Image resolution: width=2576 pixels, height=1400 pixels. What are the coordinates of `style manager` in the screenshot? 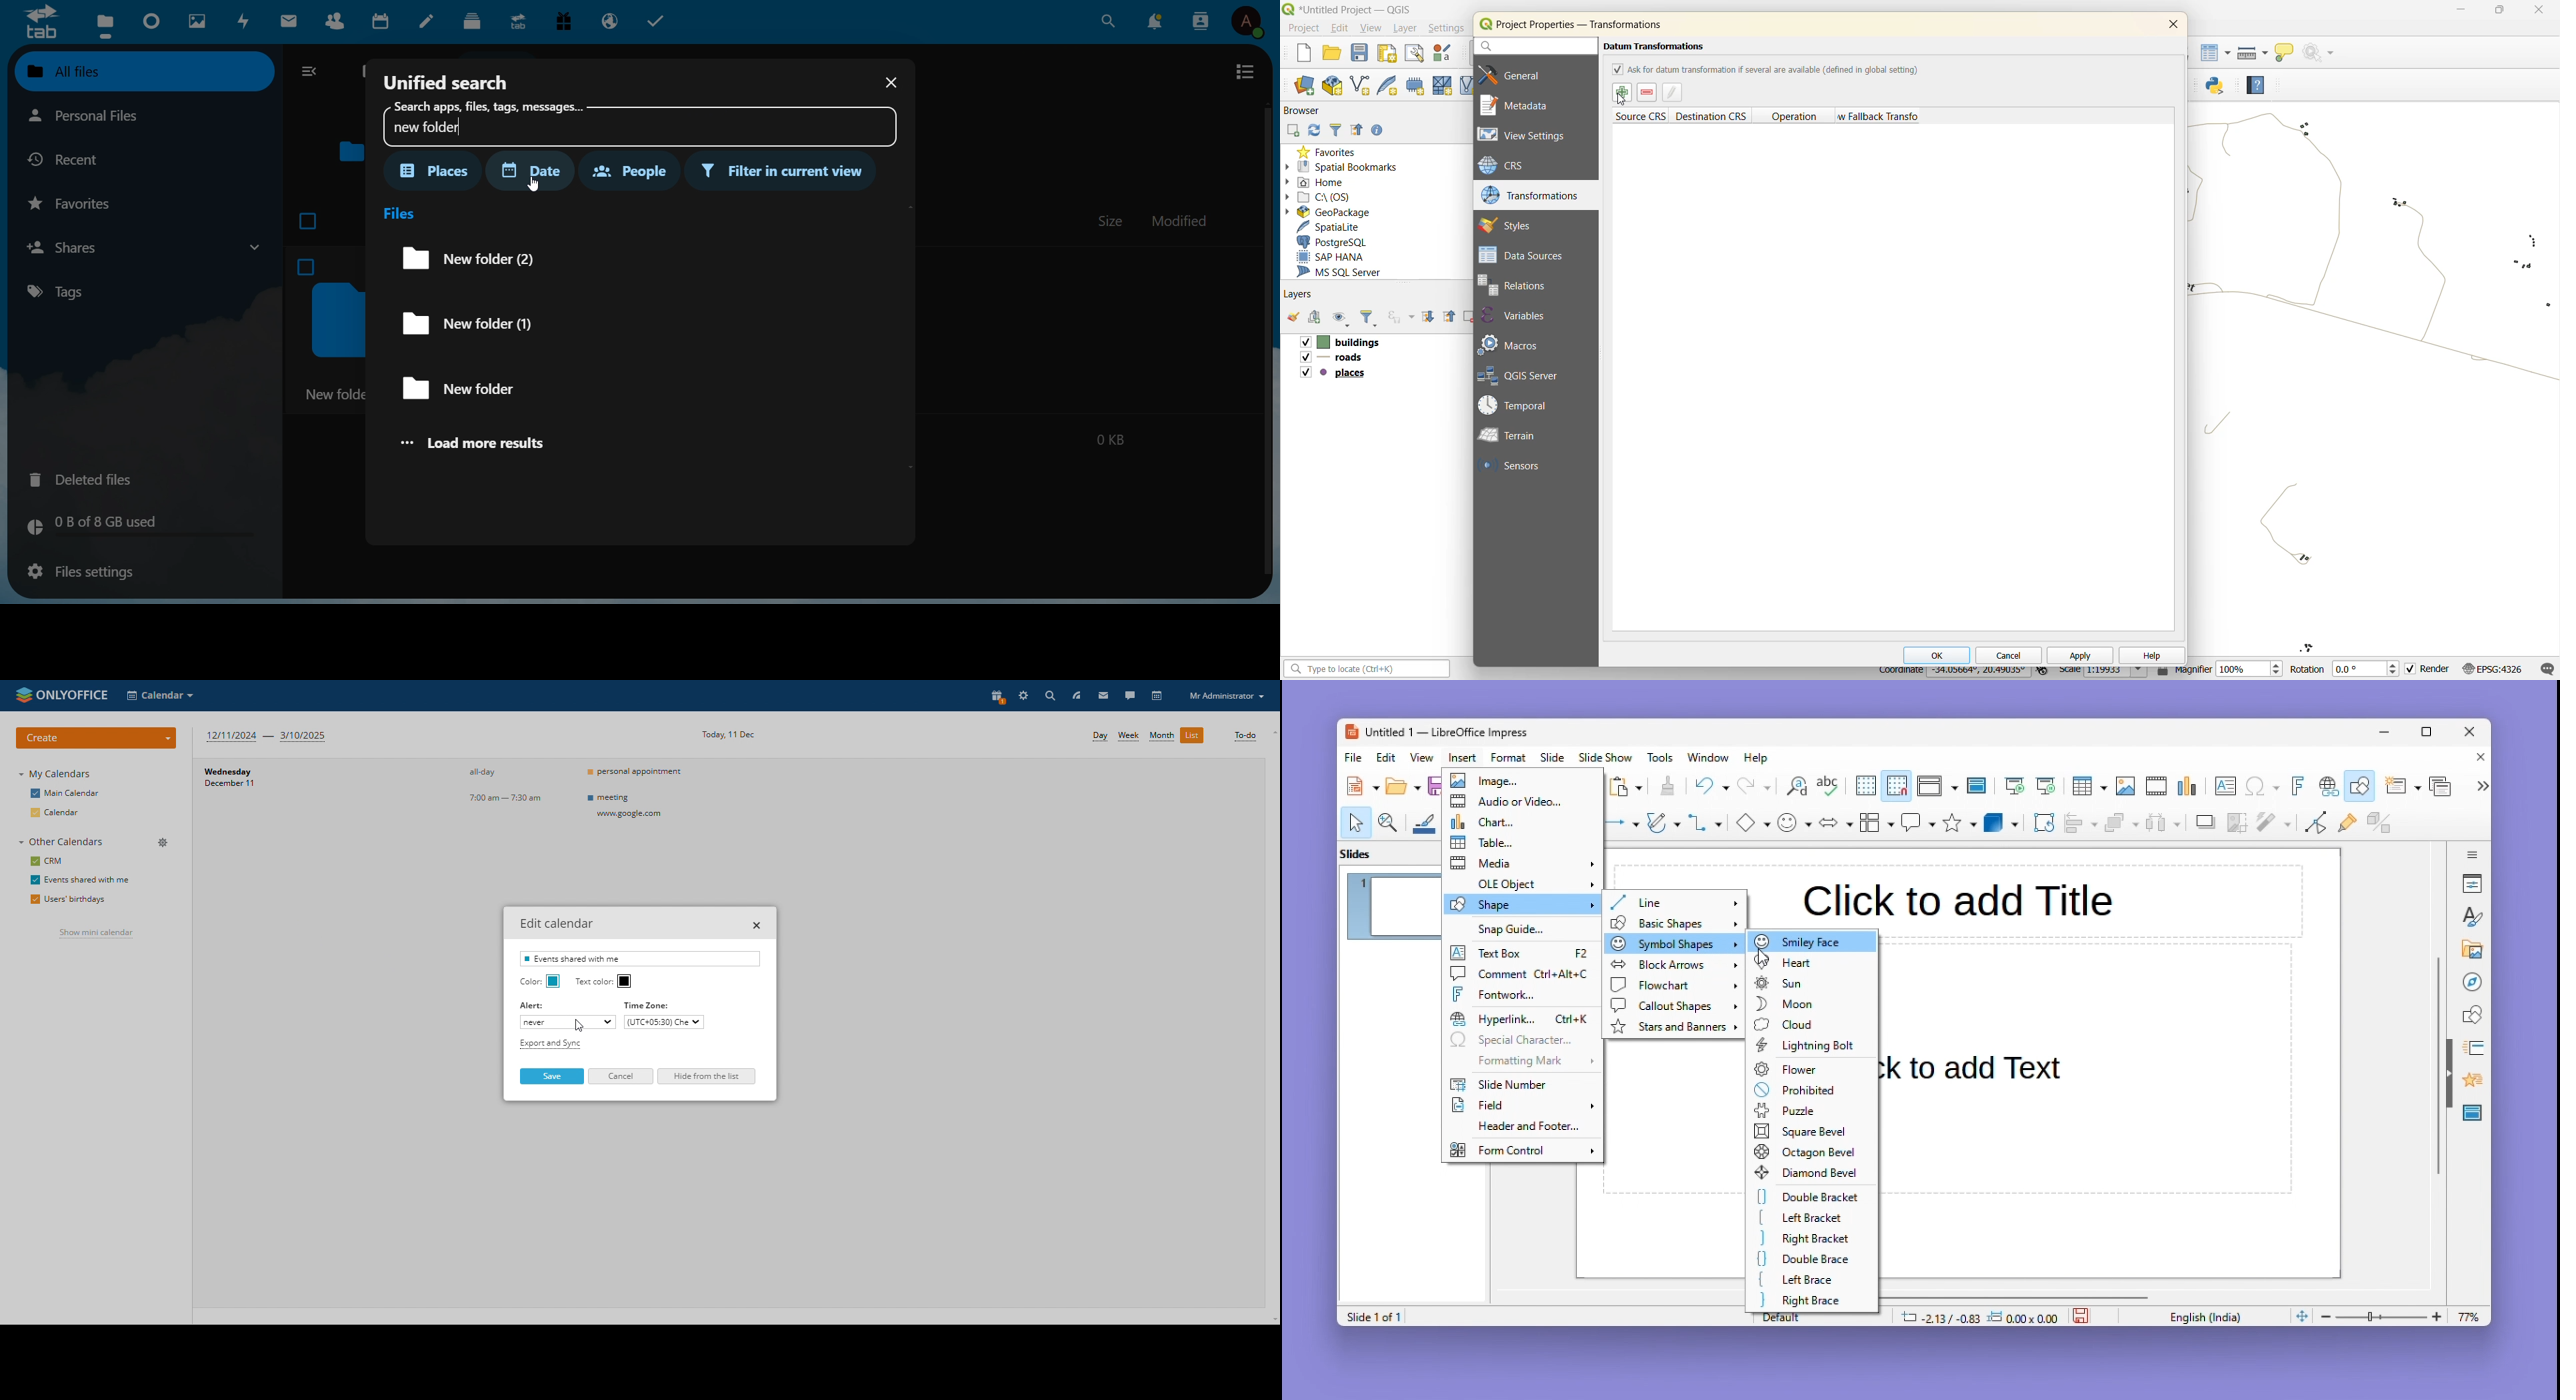 It's located at (1439, 53).